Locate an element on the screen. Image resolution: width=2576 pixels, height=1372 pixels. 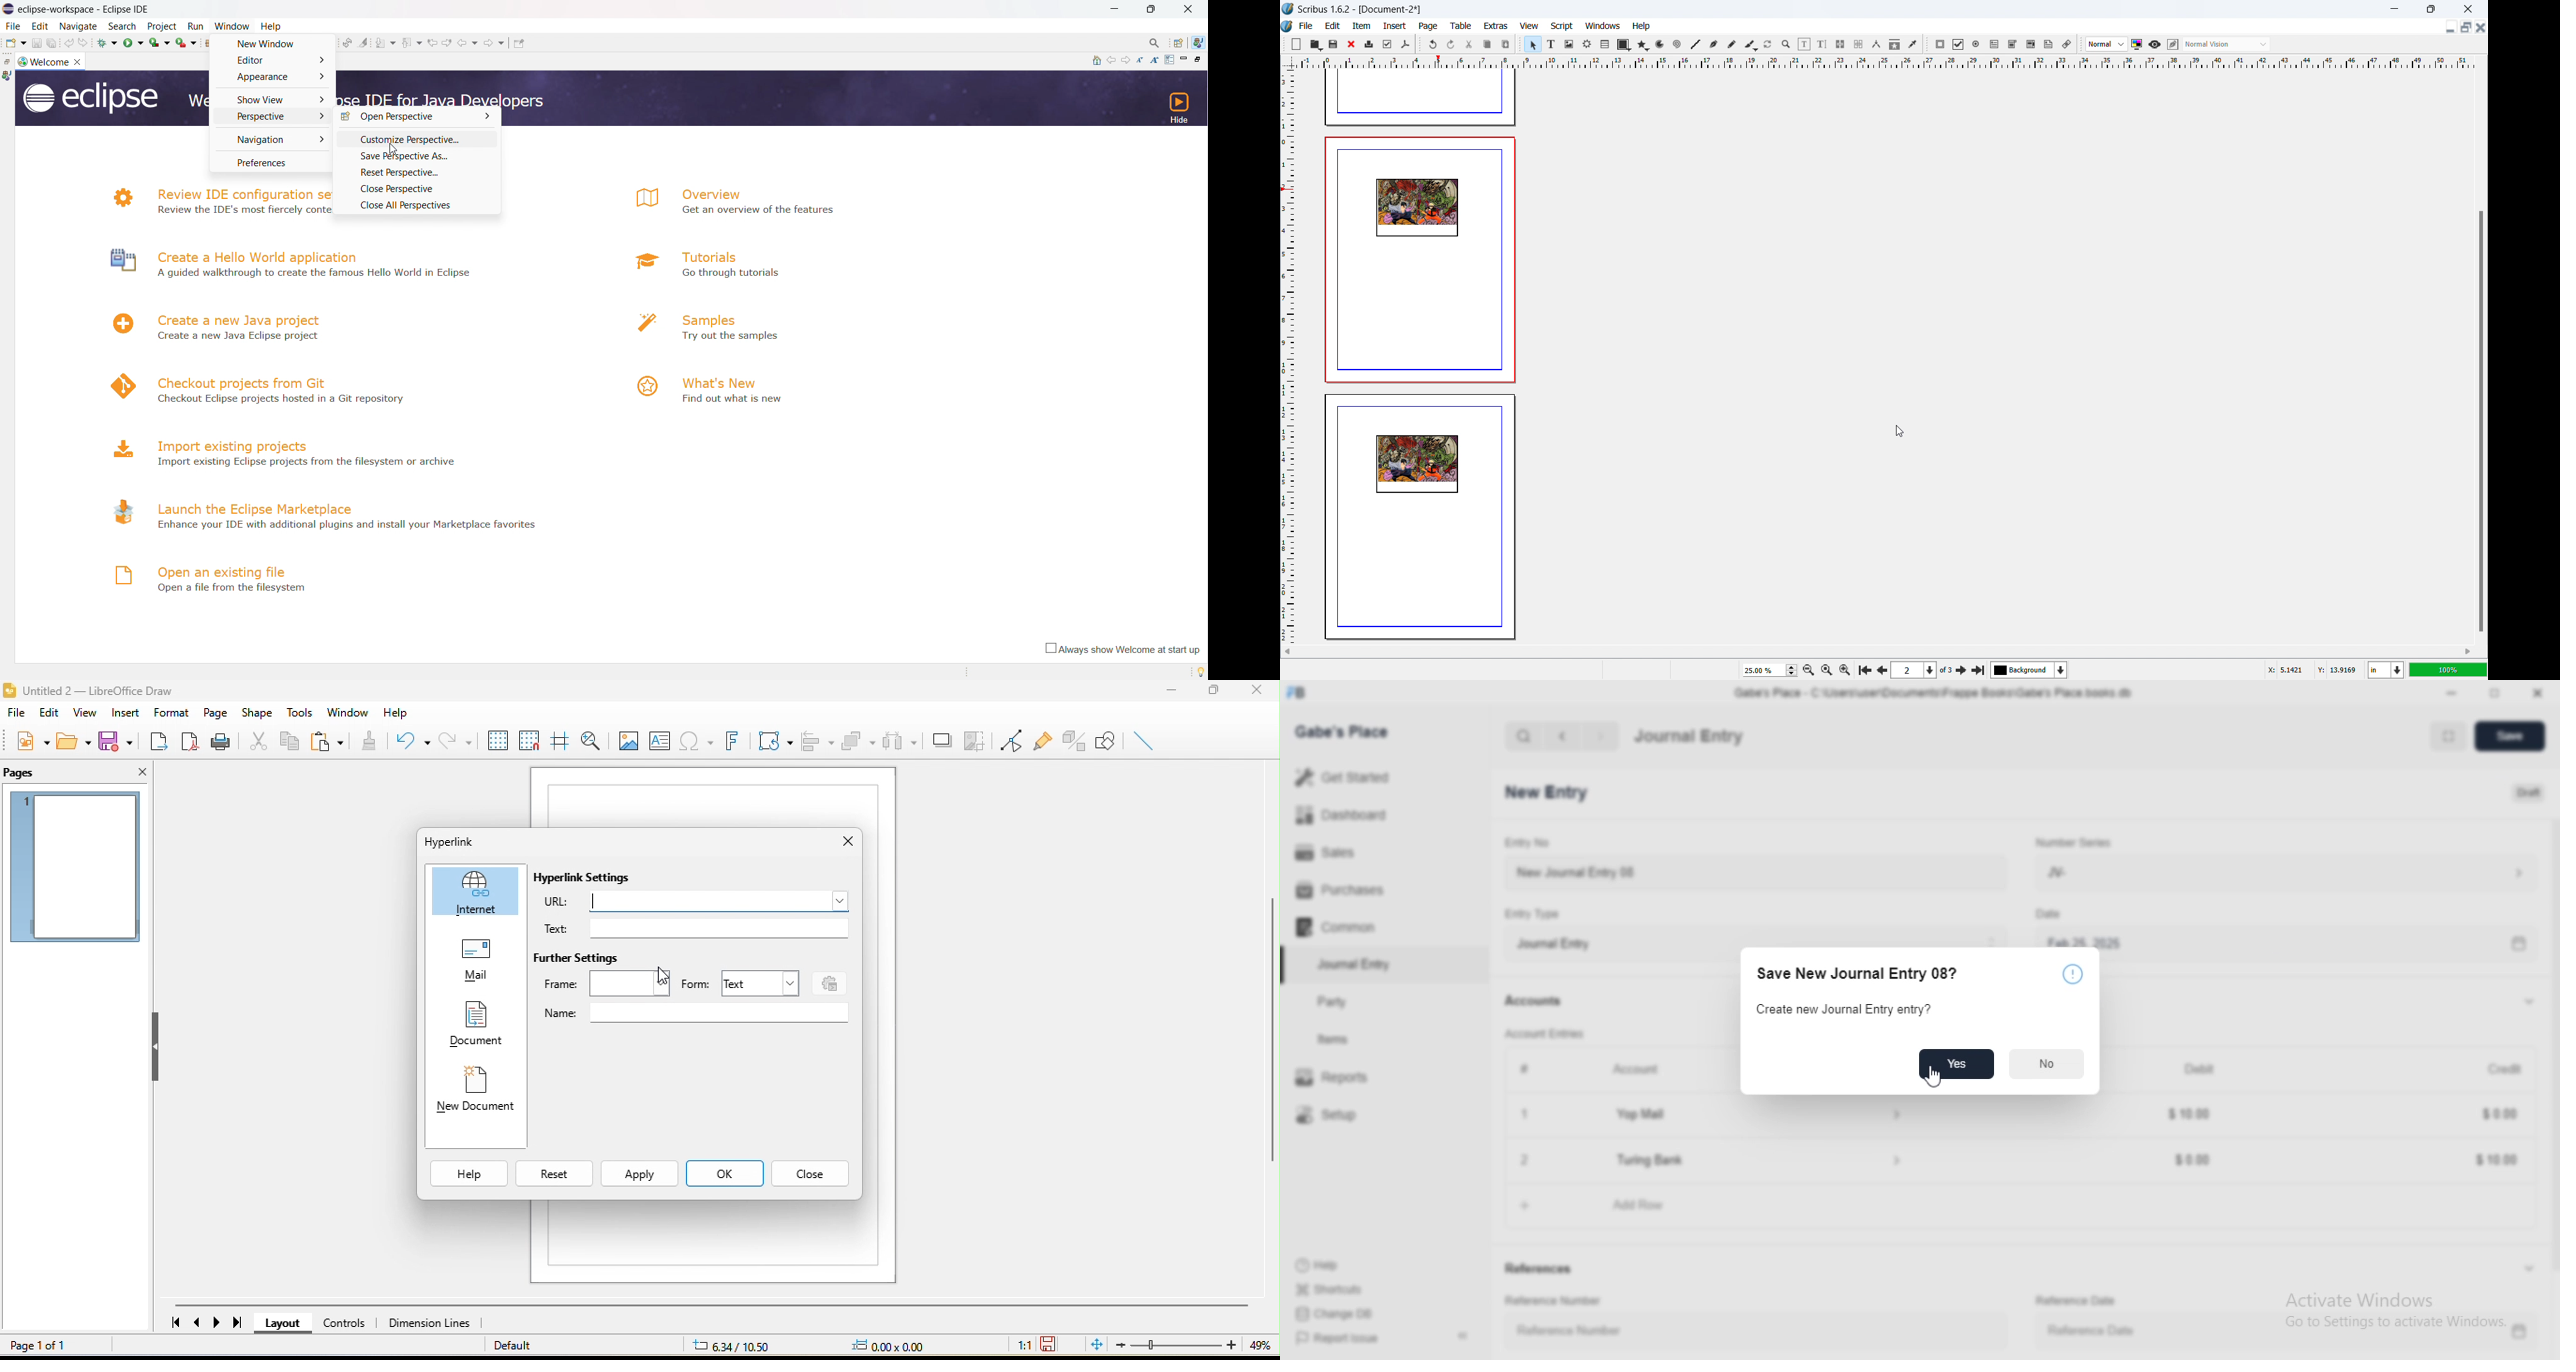
new document is located at coordinates (476, 1092).